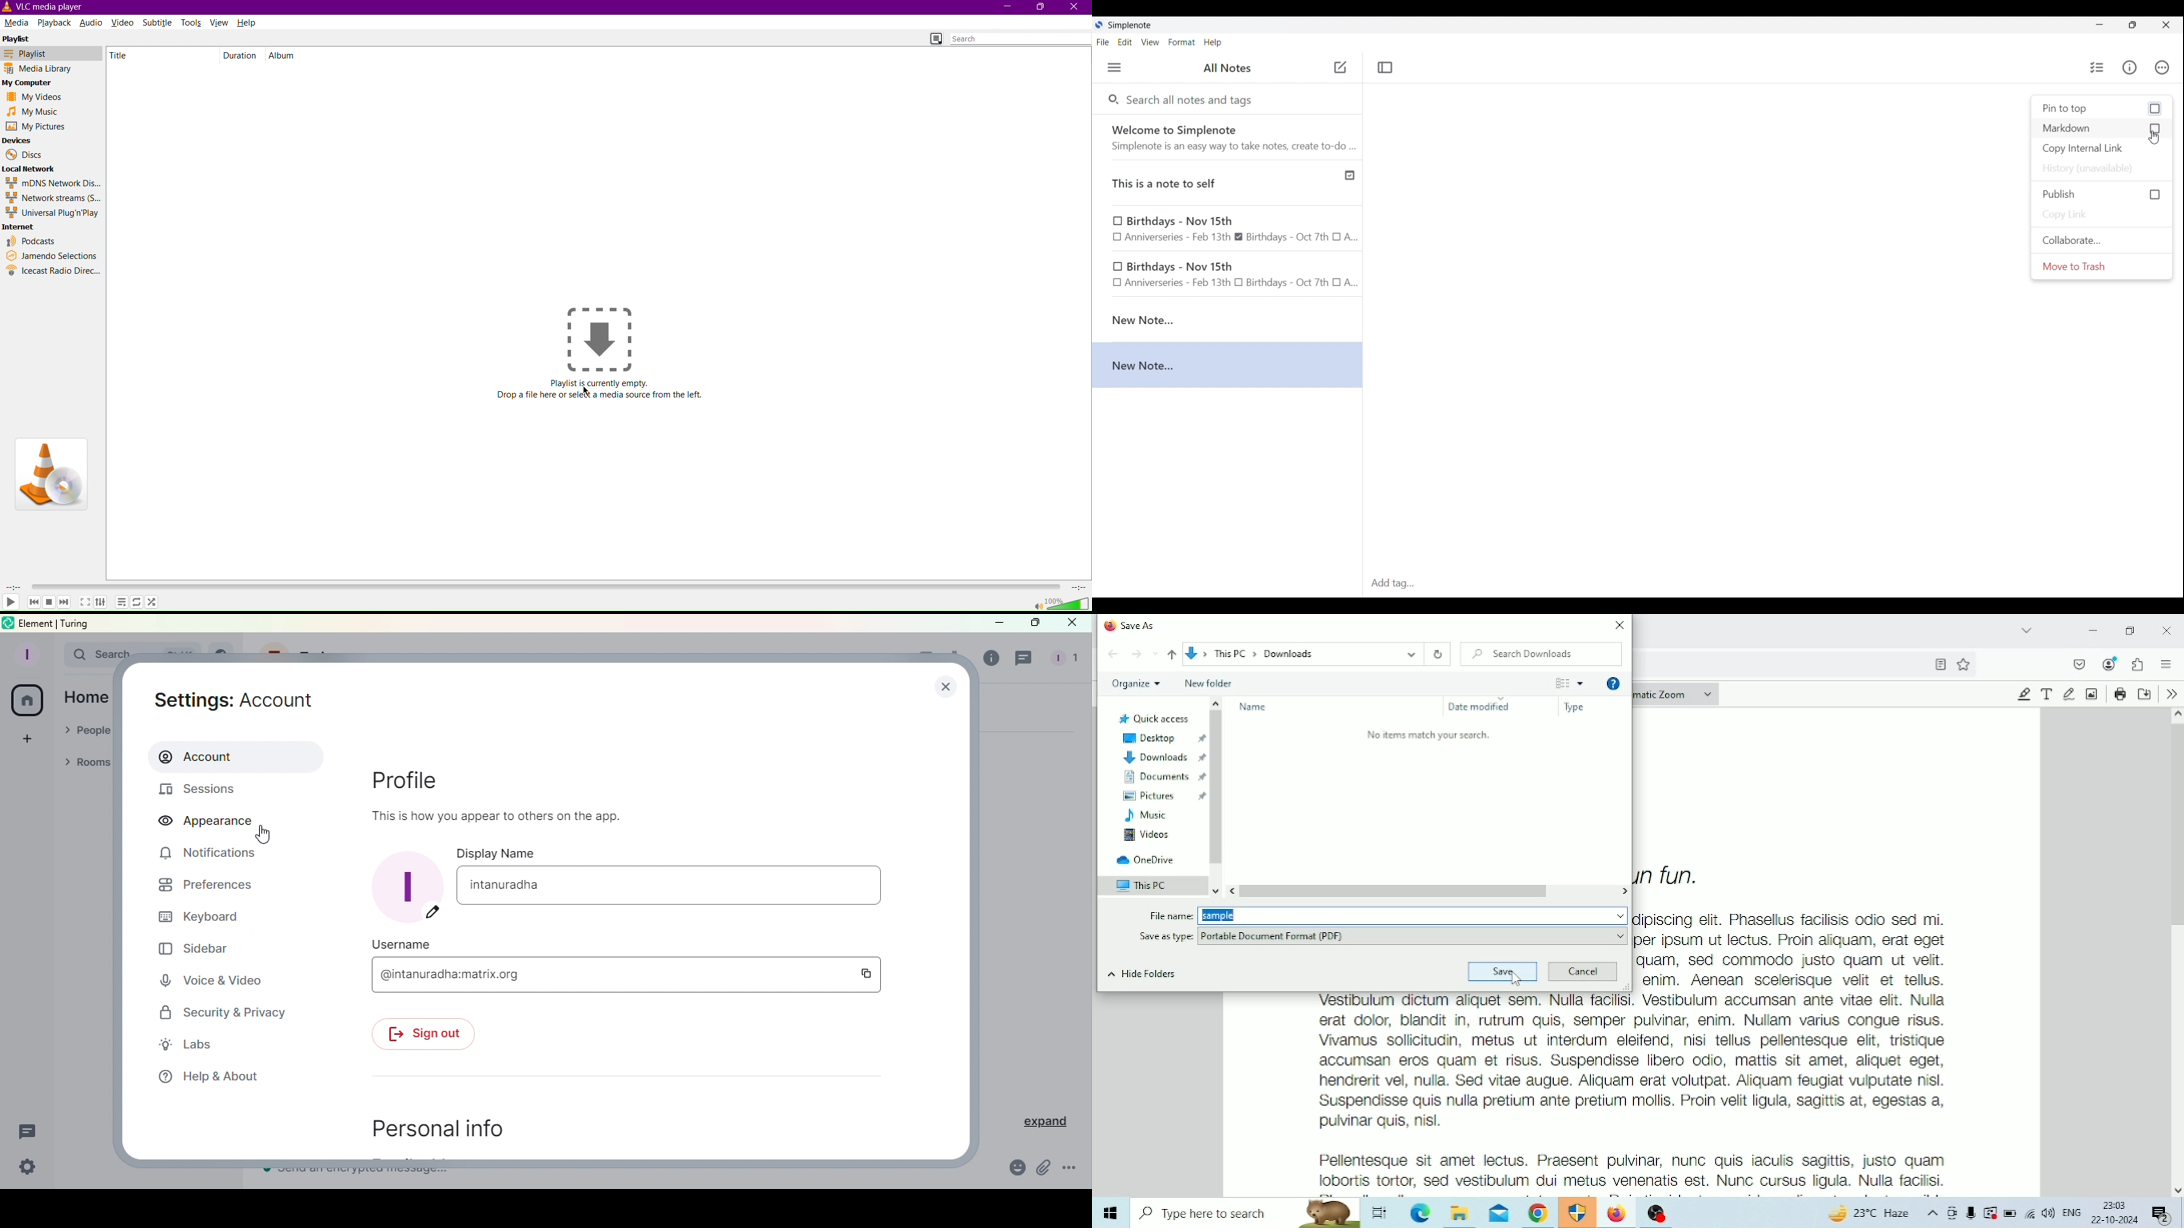  I want to click on Type, so click(1589, 707).